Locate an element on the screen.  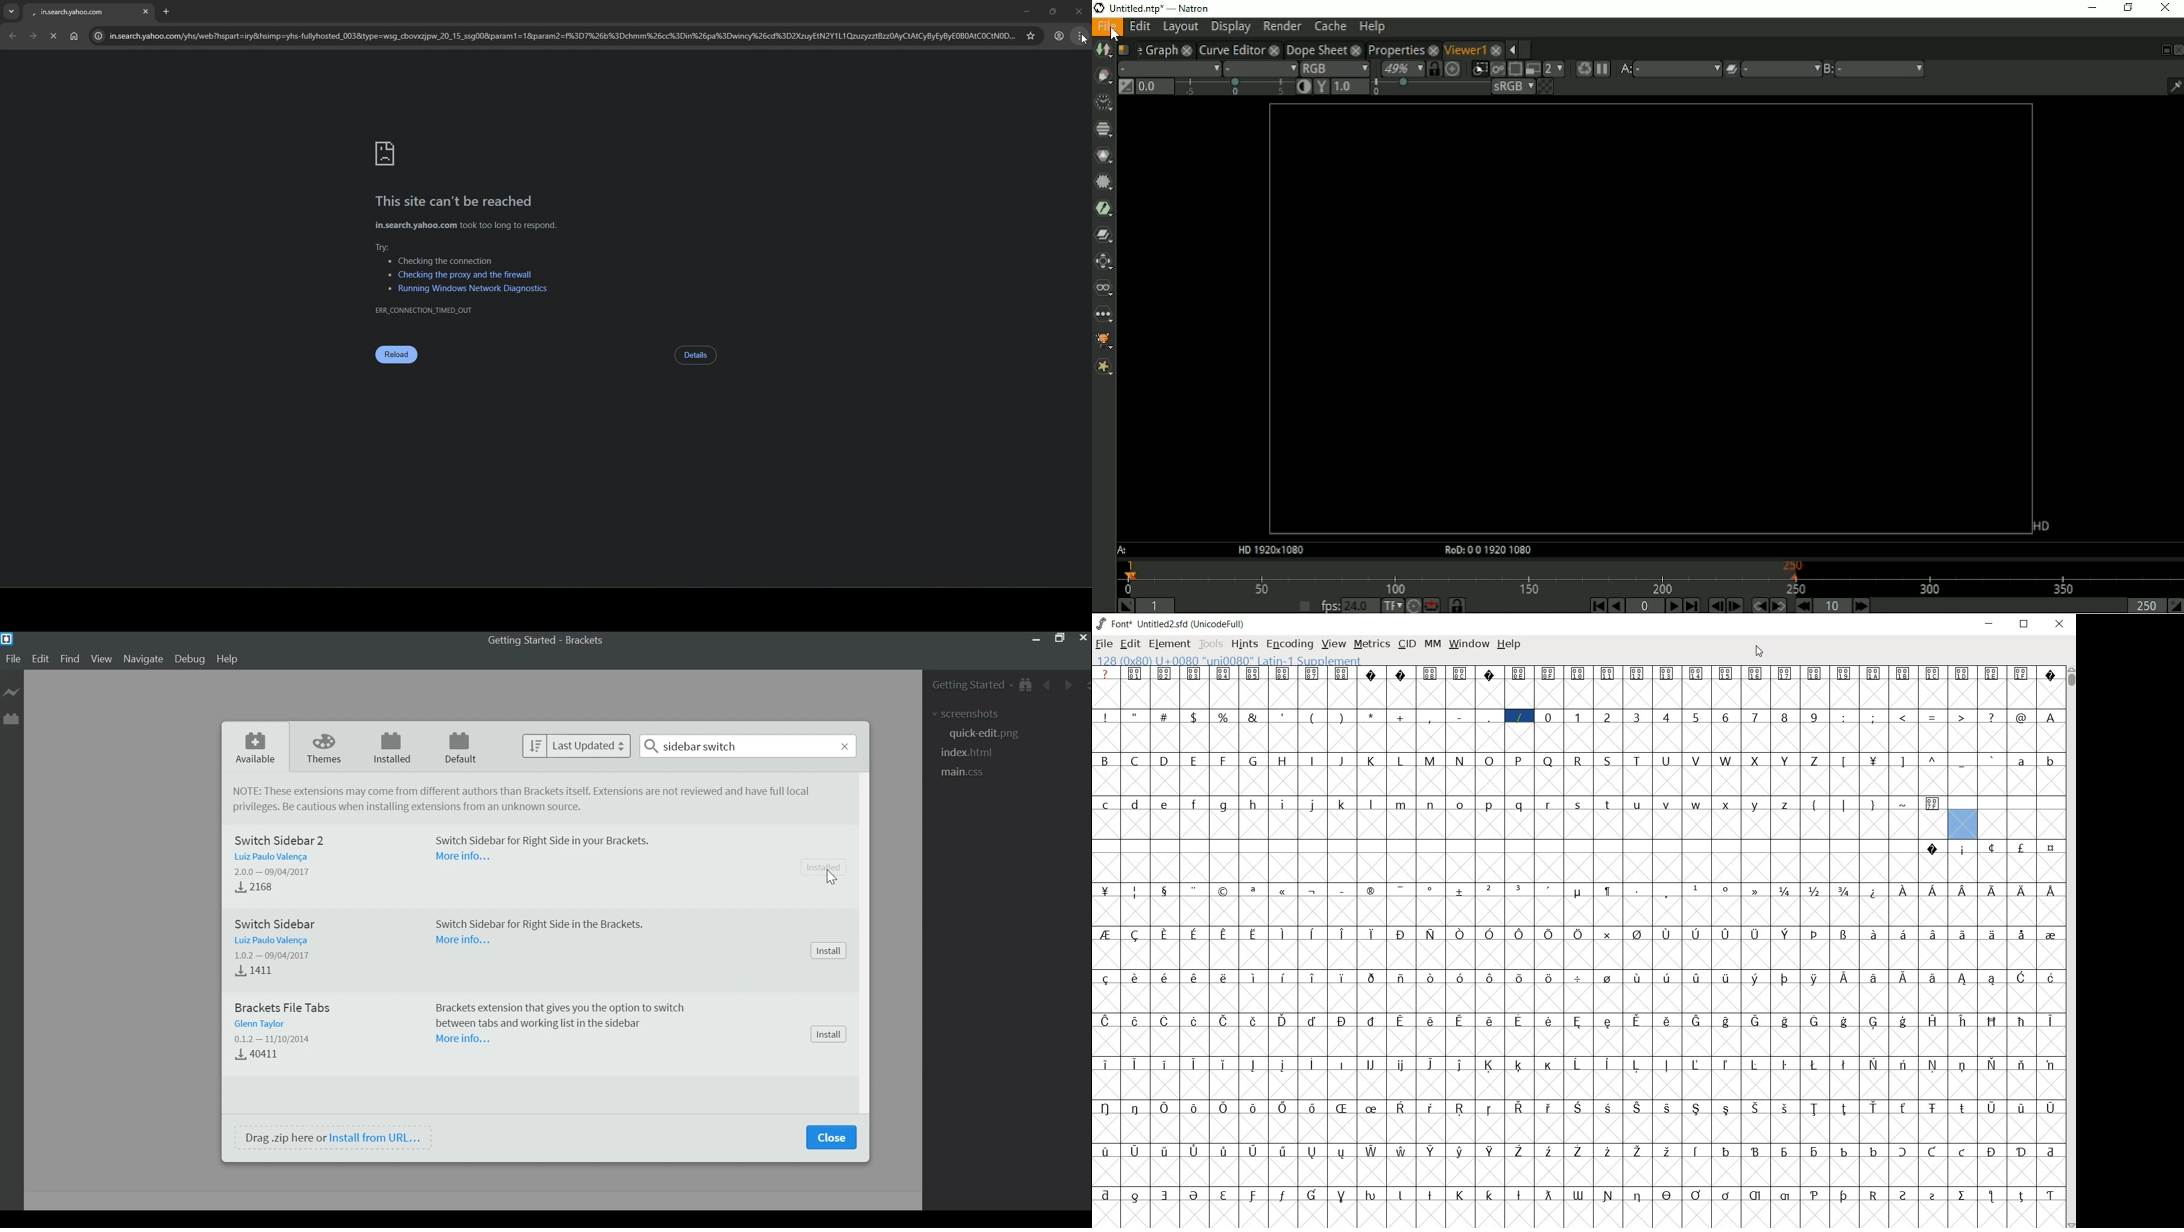
glyph is located at coordinates (1105, 1151).